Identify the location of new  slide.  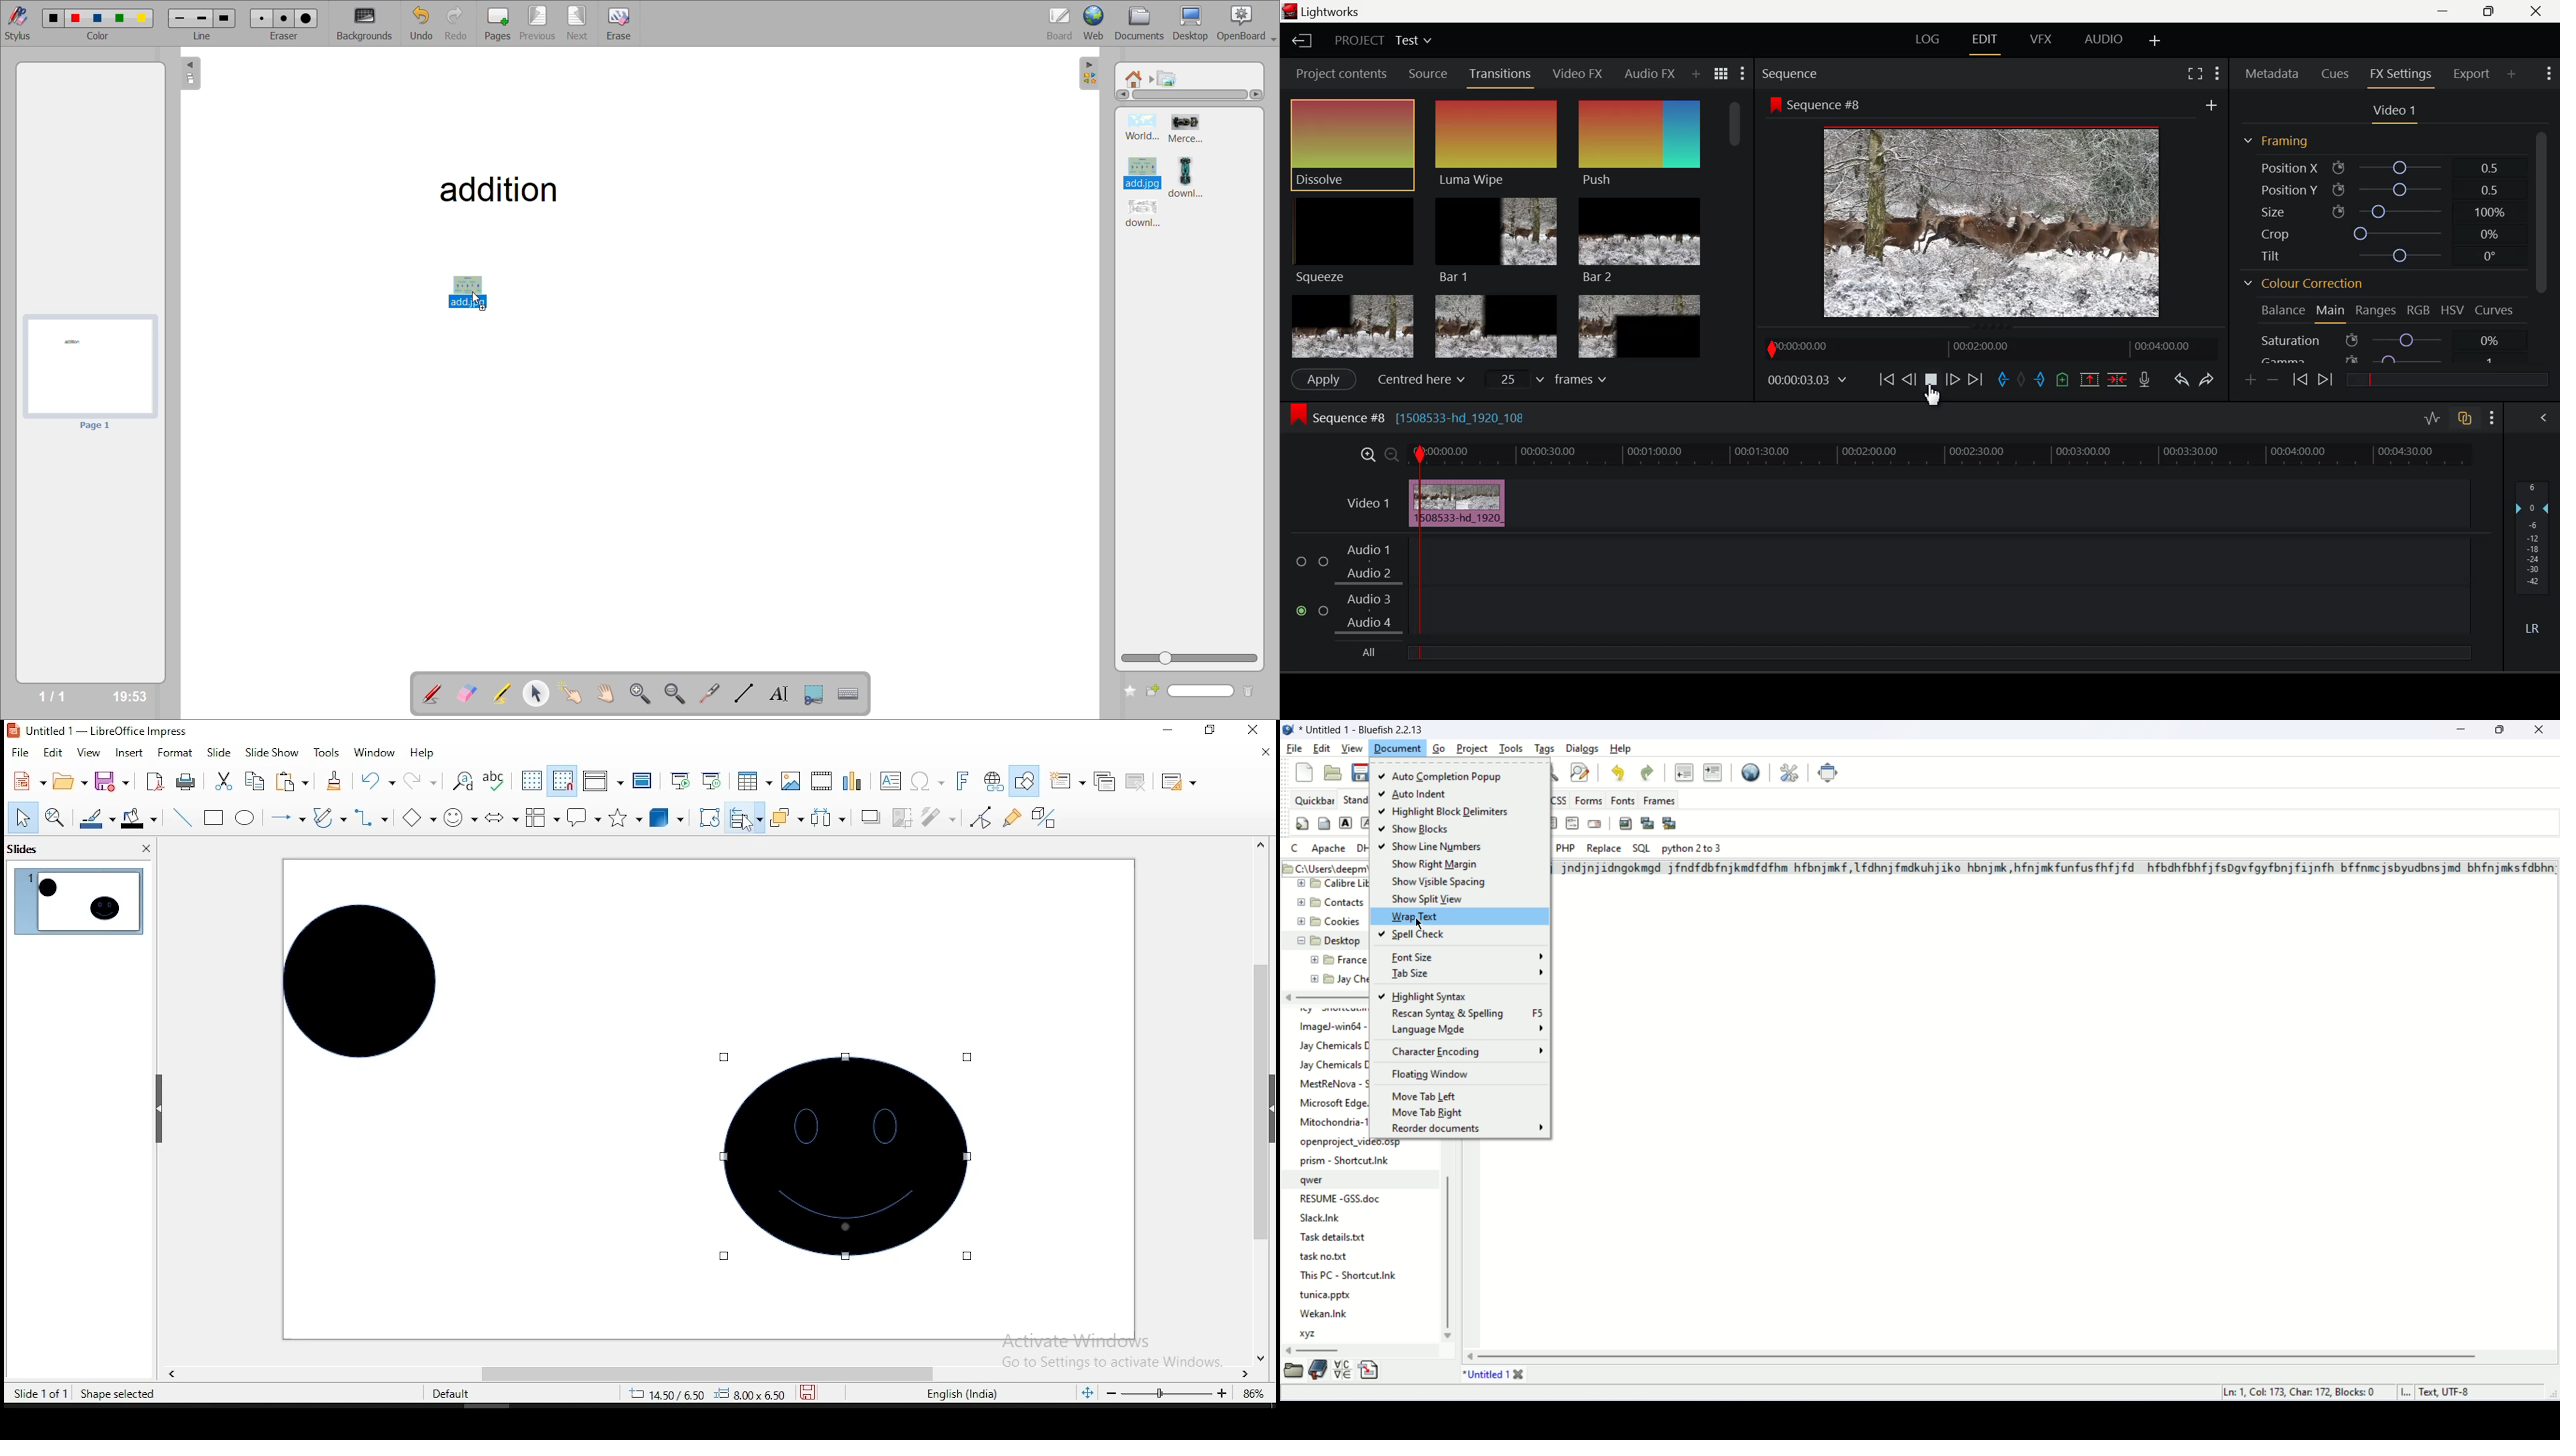
(1068, 779).